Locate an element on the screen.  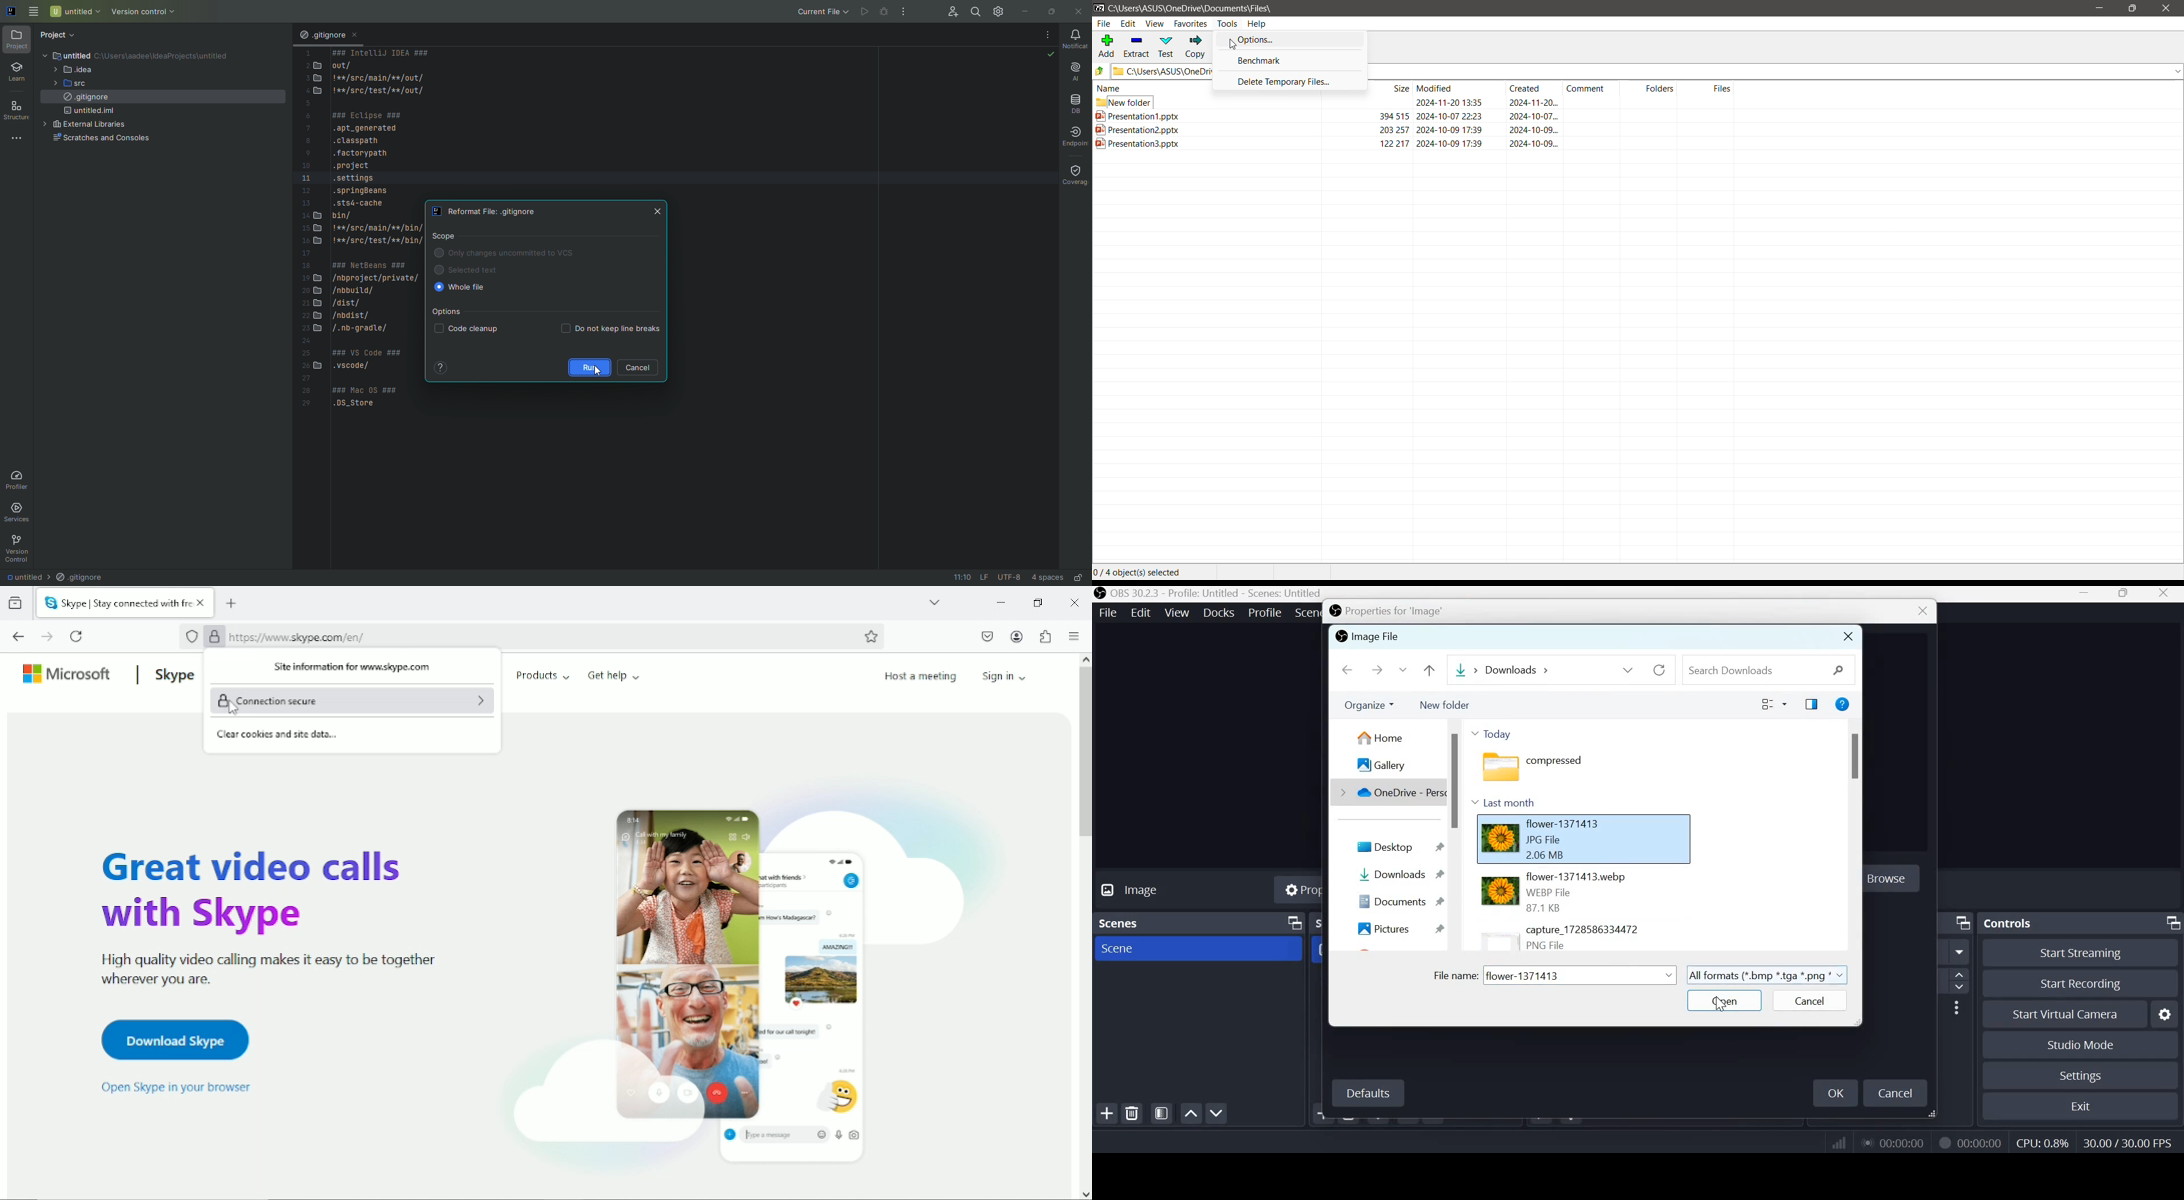
edit is located at coordinates (1141, 612).